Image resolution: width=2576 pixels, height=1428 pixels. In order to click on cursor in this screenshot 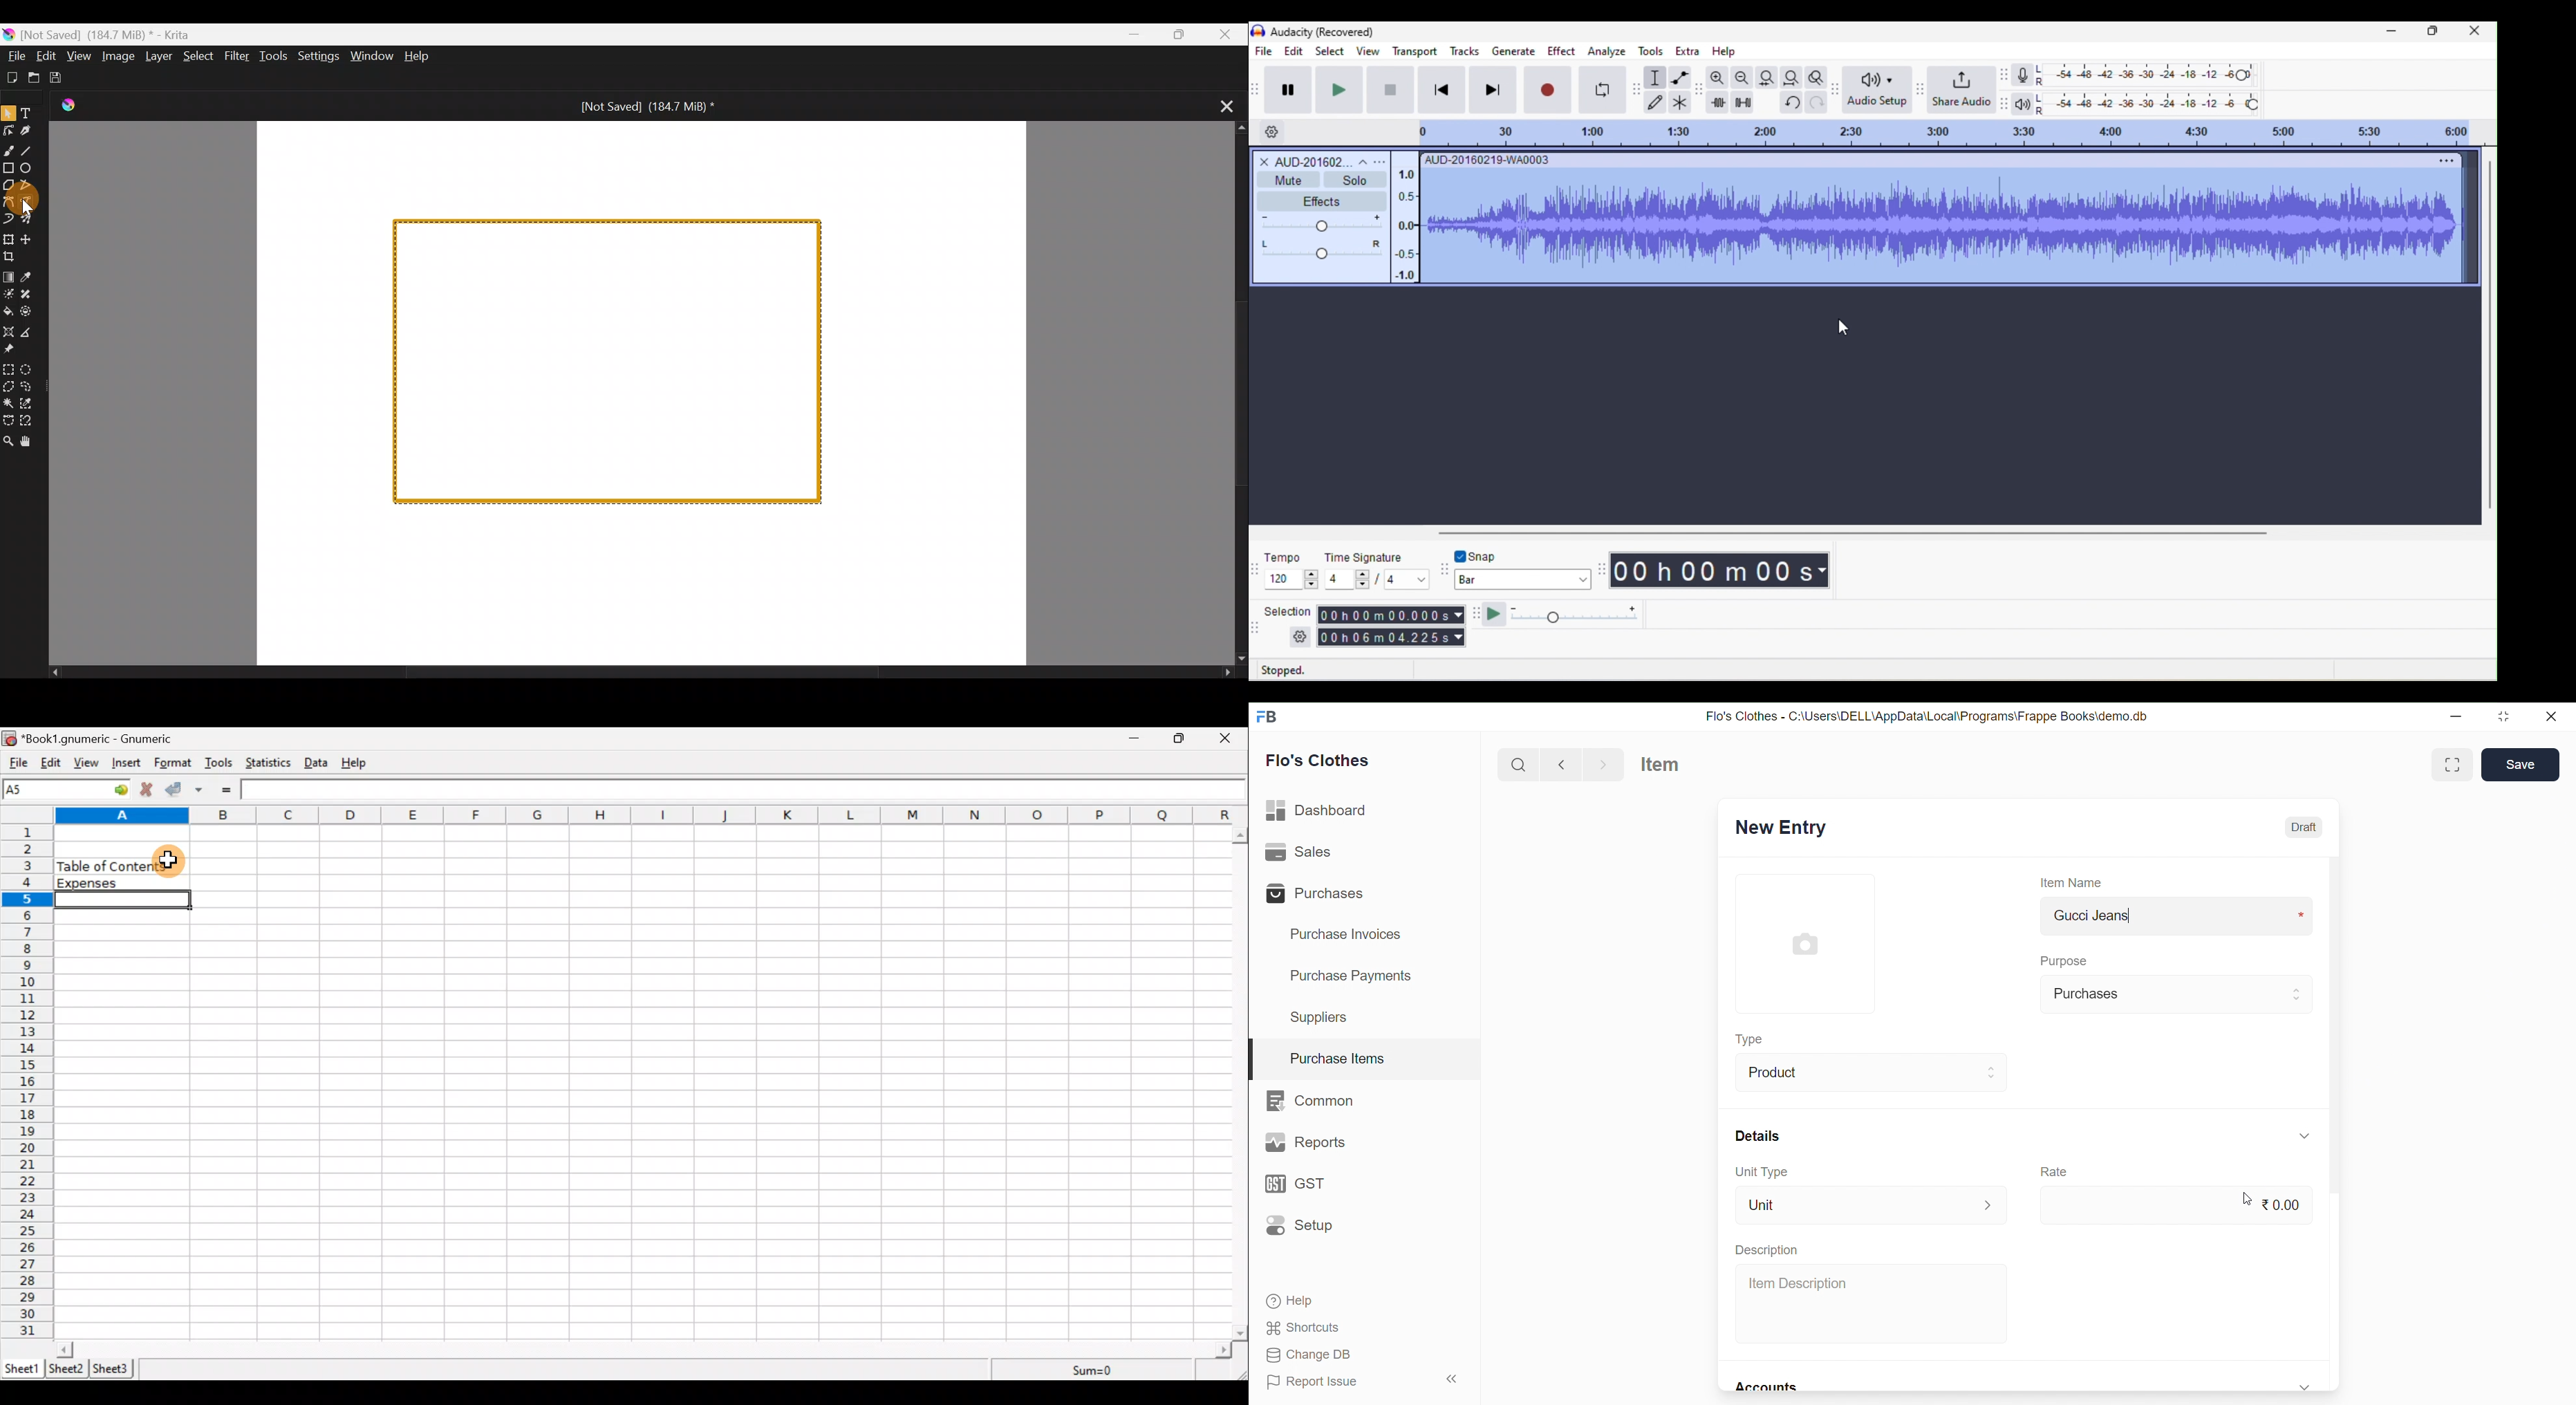, I will do `click(2245, 1194)`.